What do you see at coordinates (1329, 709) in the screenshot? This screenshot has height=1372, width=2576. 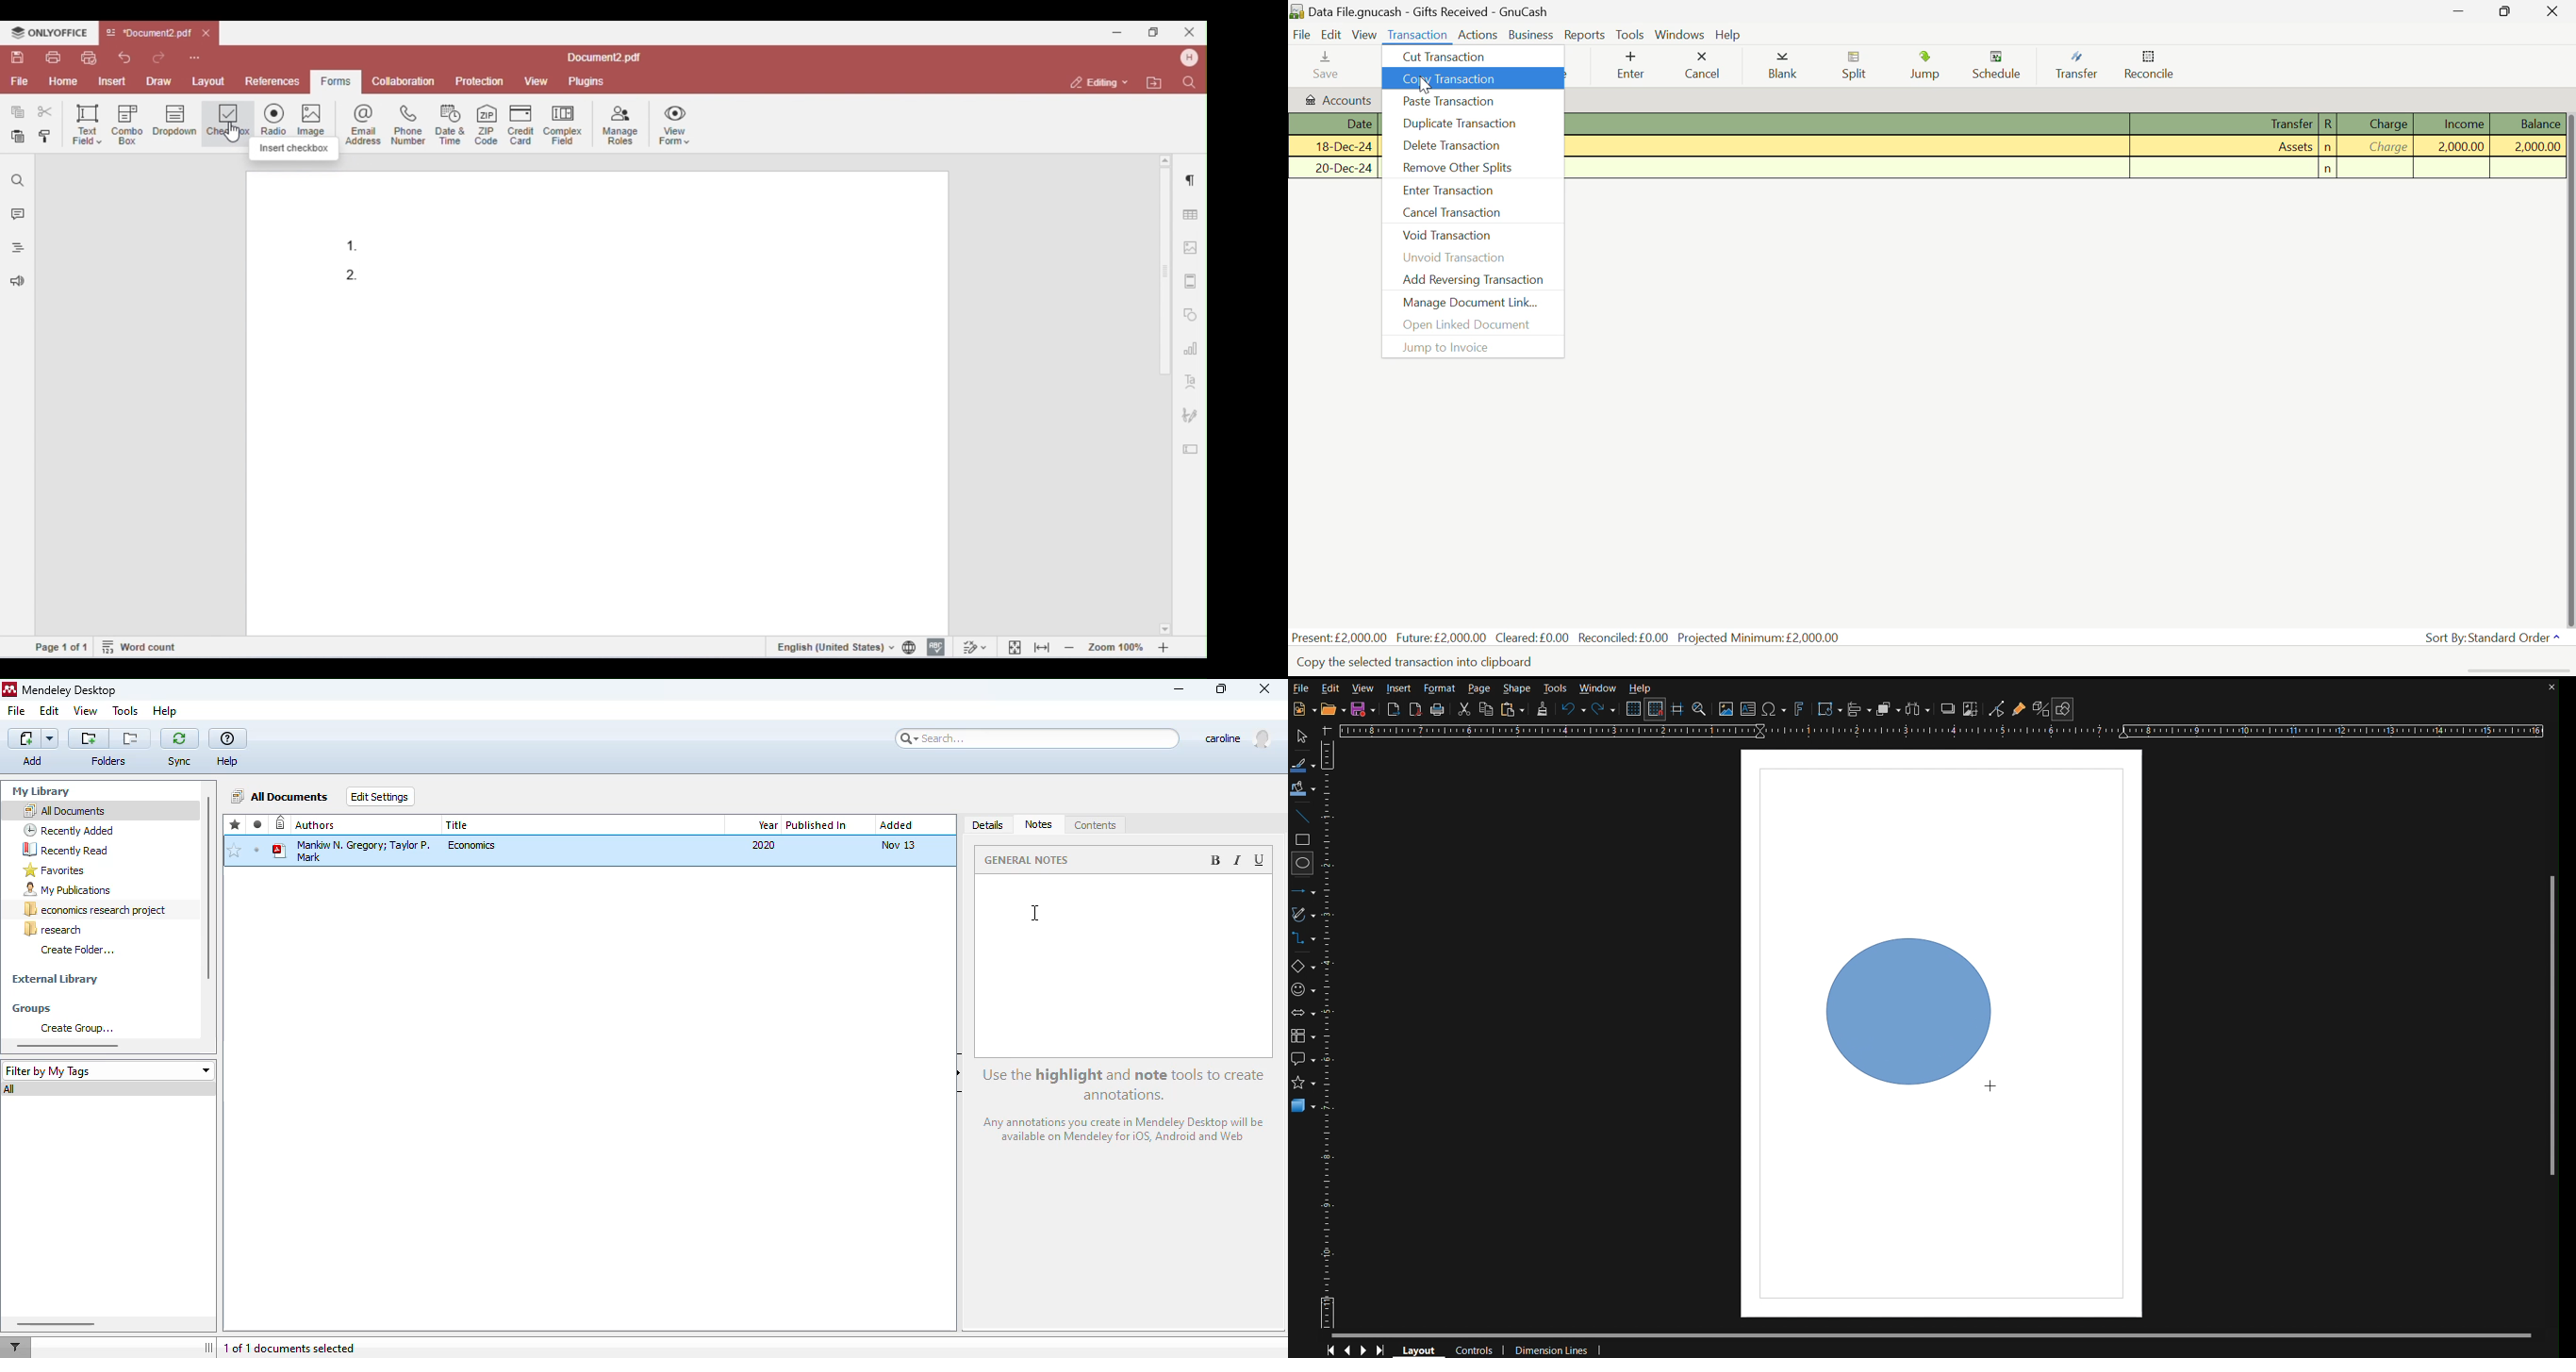 I see `Open` at bounding box center [1329, 709].